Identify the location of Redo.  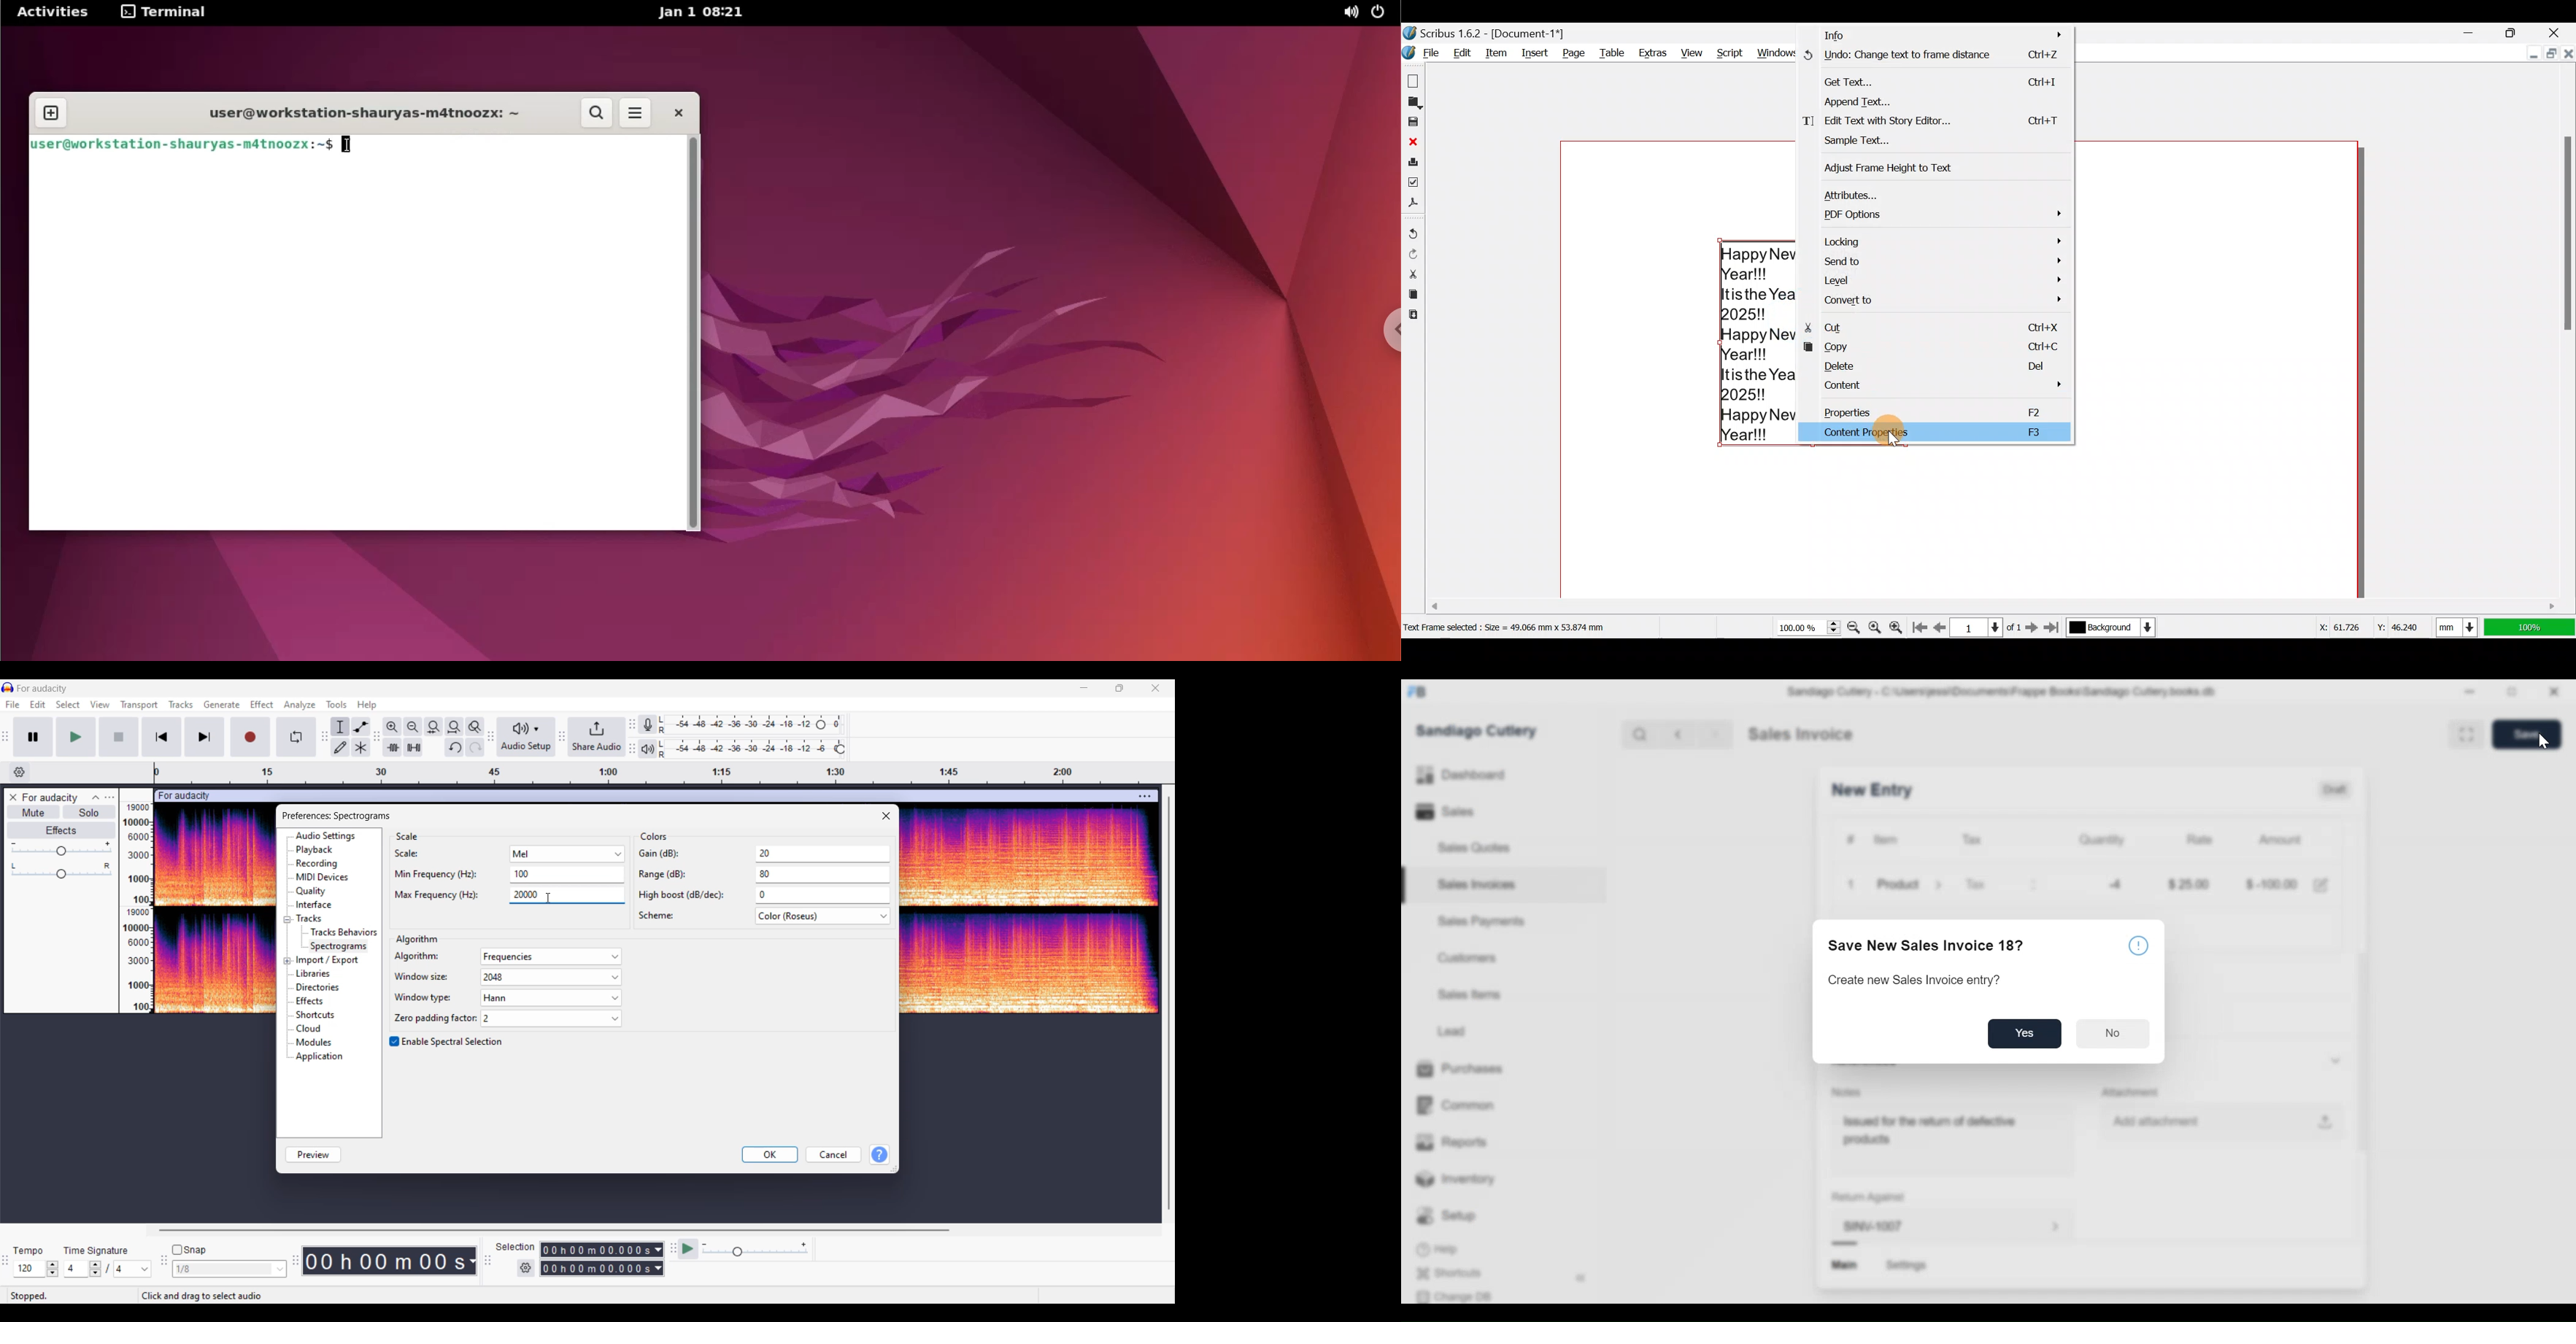
(475, 747).